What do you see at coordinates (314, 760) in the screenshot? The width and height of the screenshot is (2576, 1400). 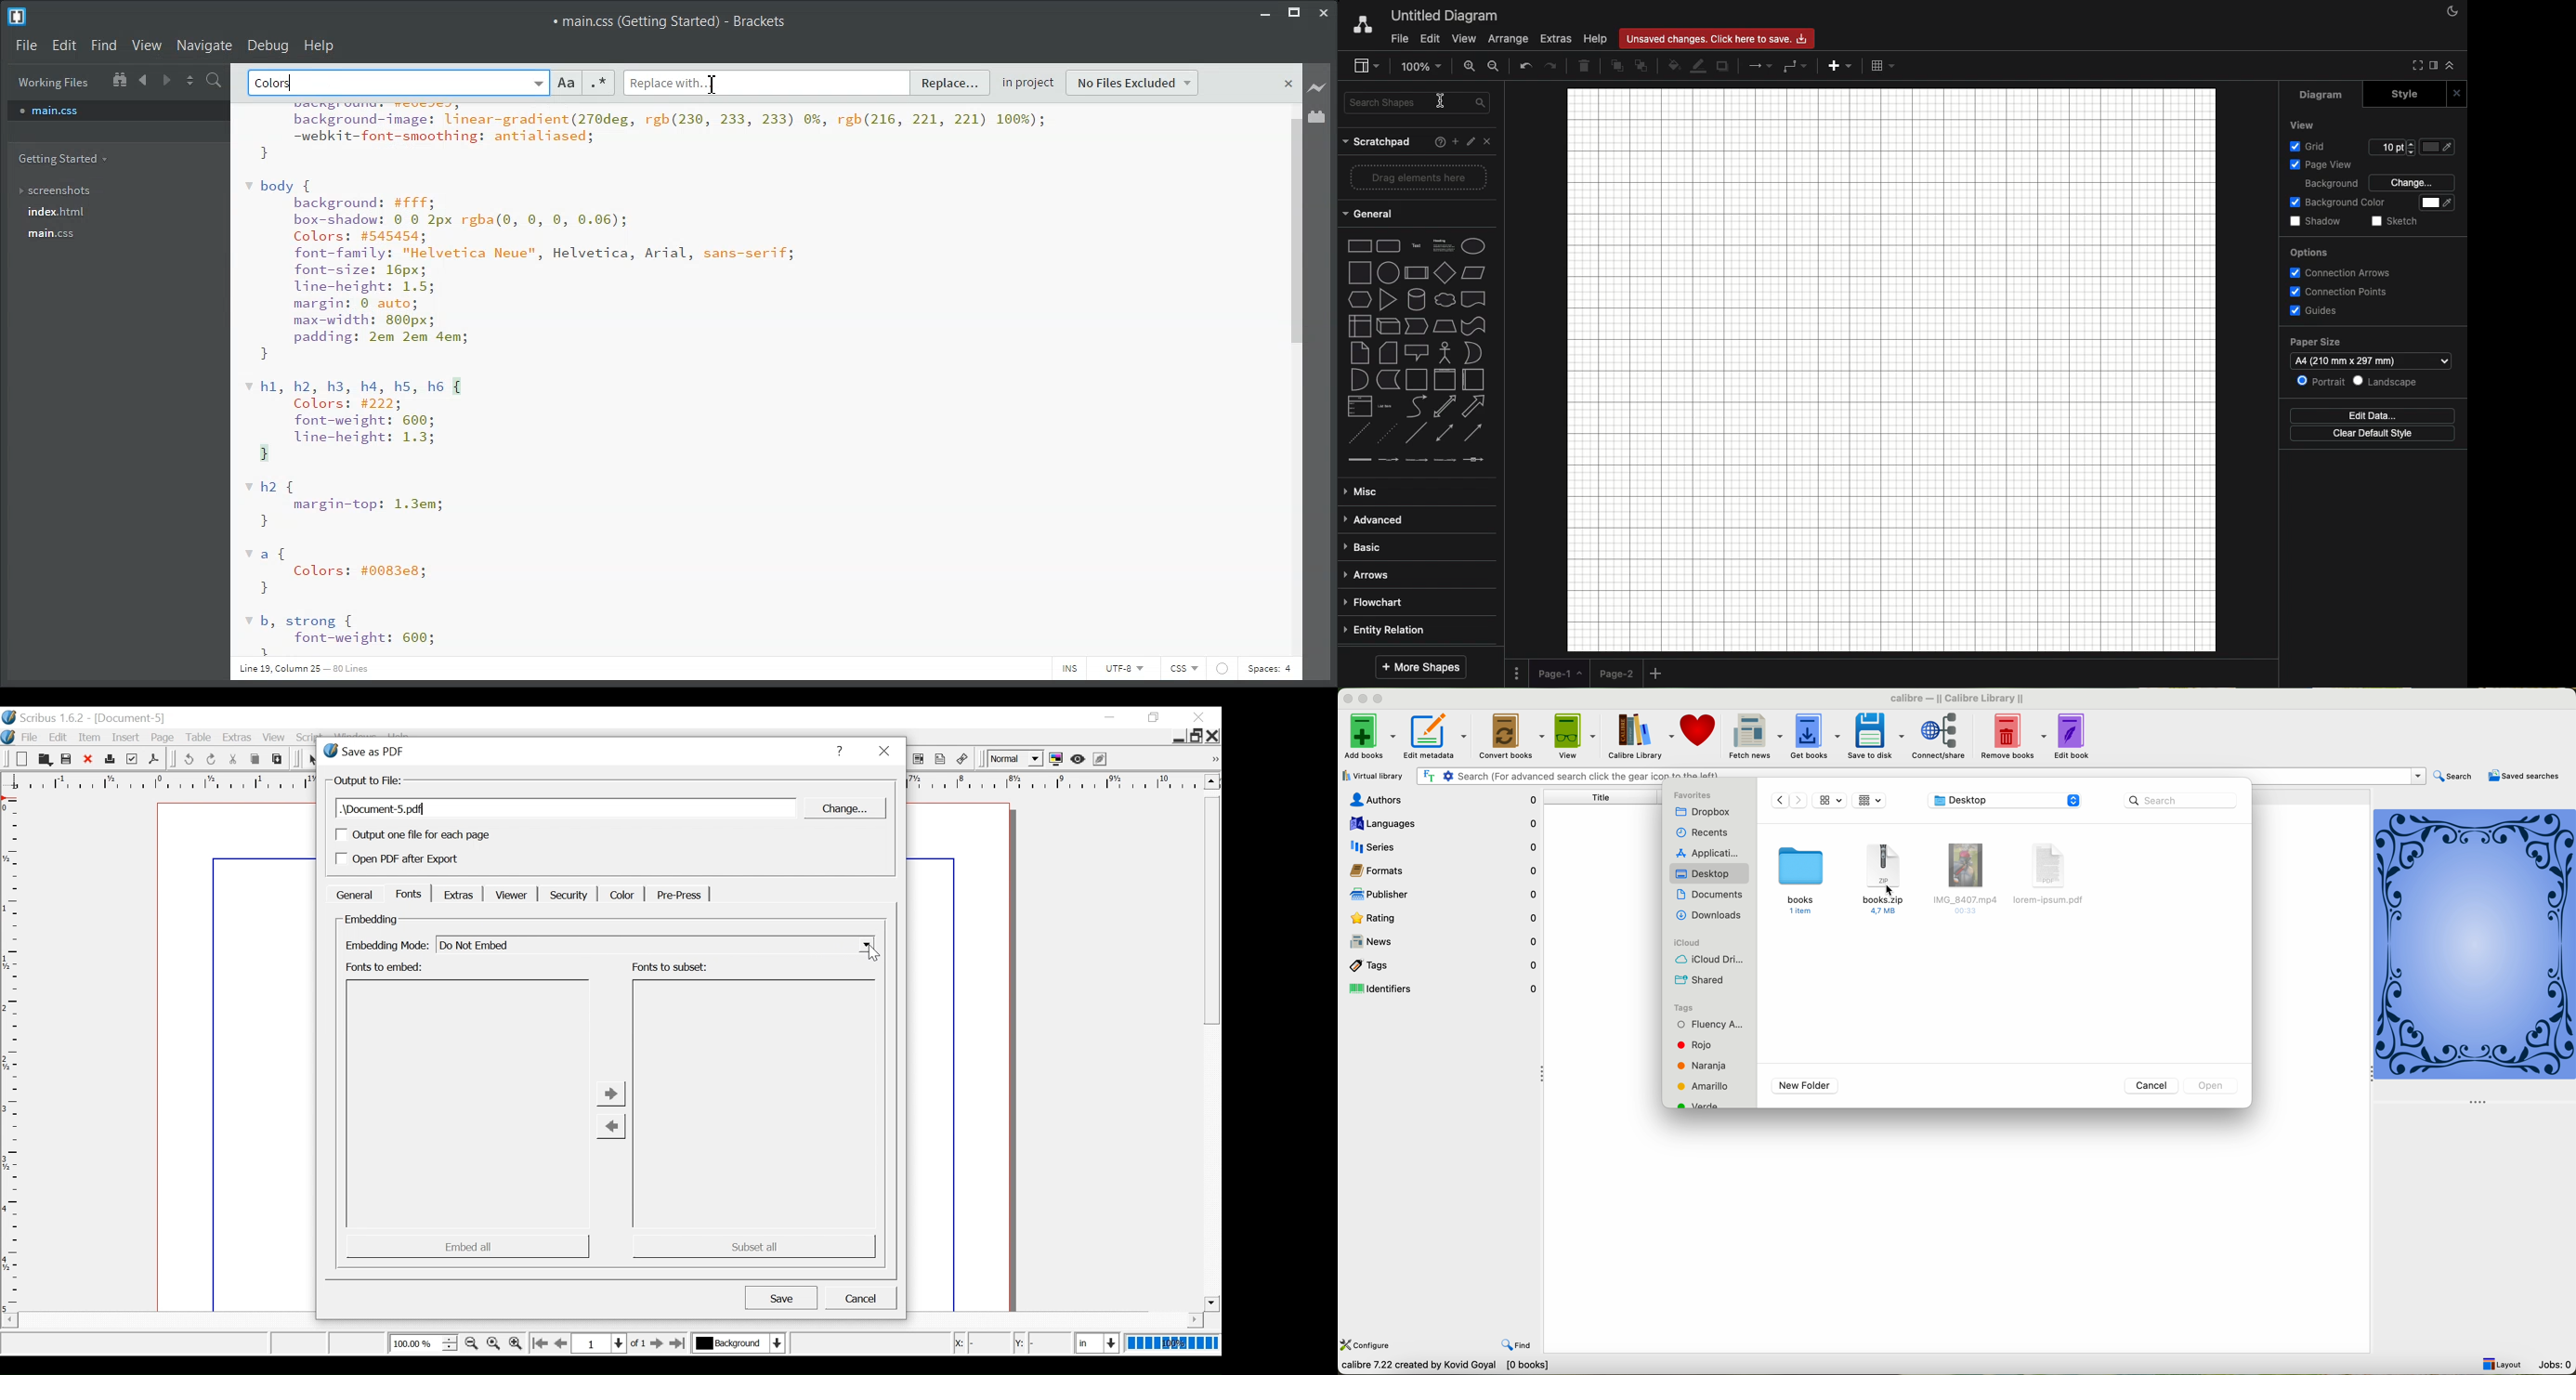 I see `Select` at bounding box center [314, 760].